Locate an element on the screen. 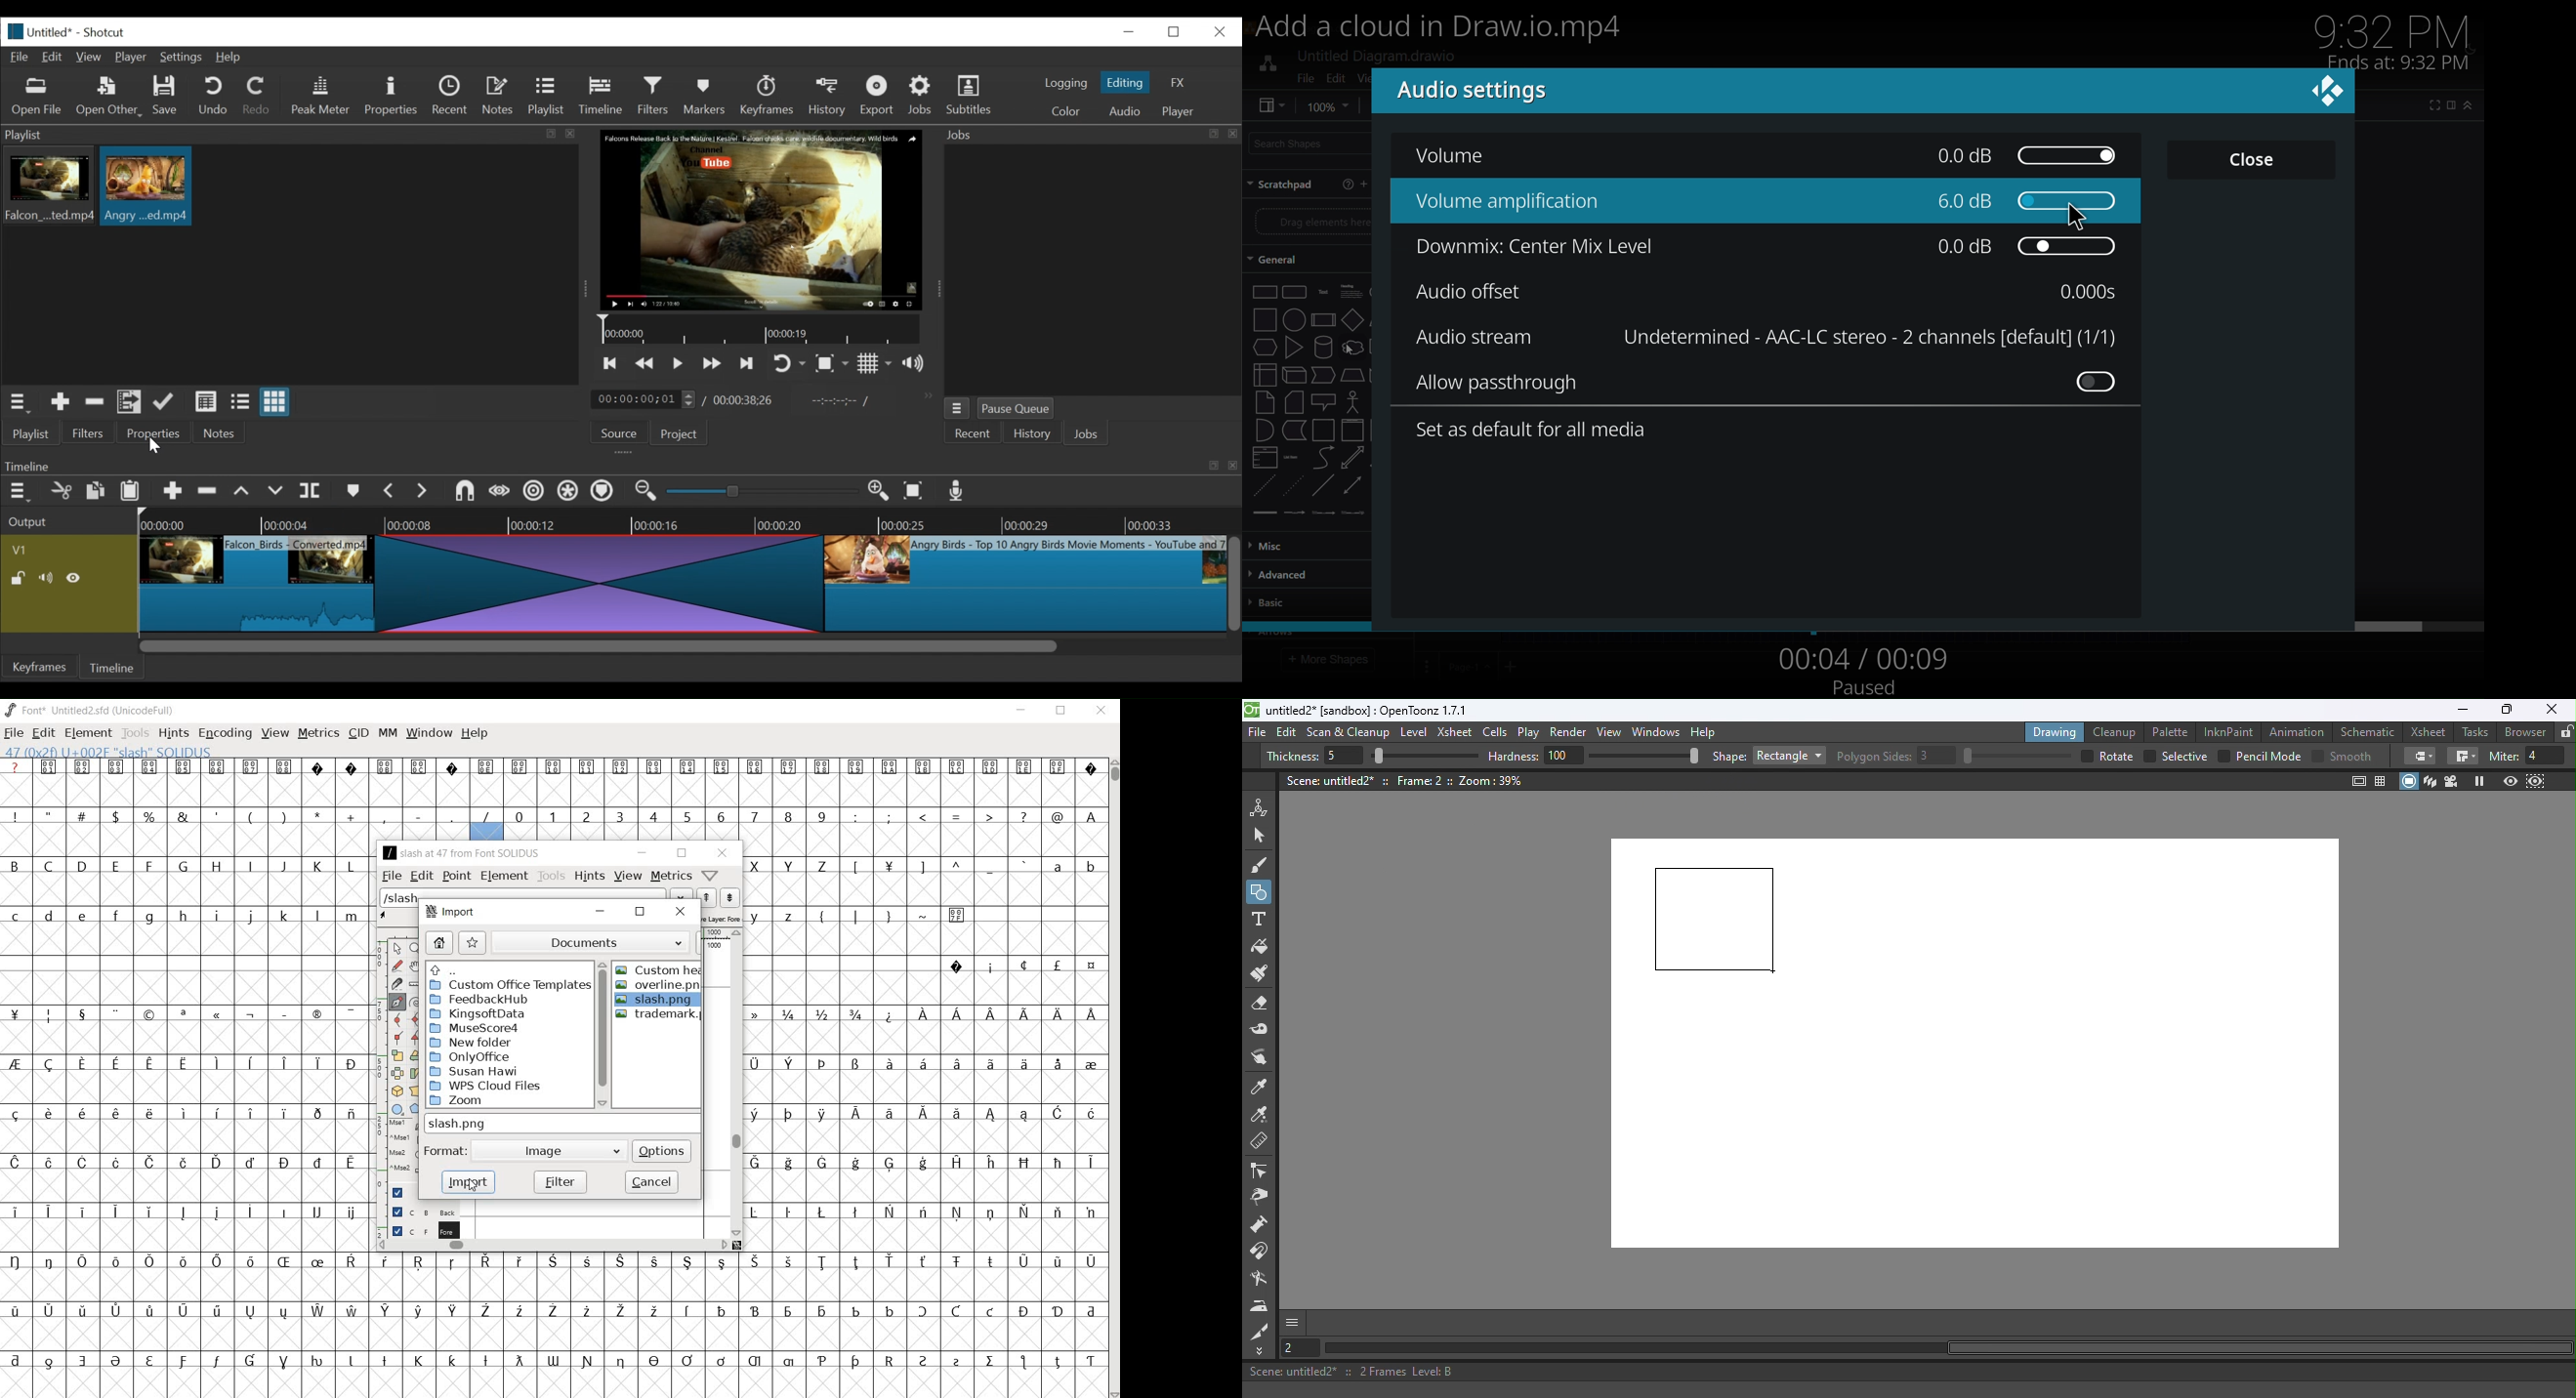  empty cells is located at coordinates (185, 841).